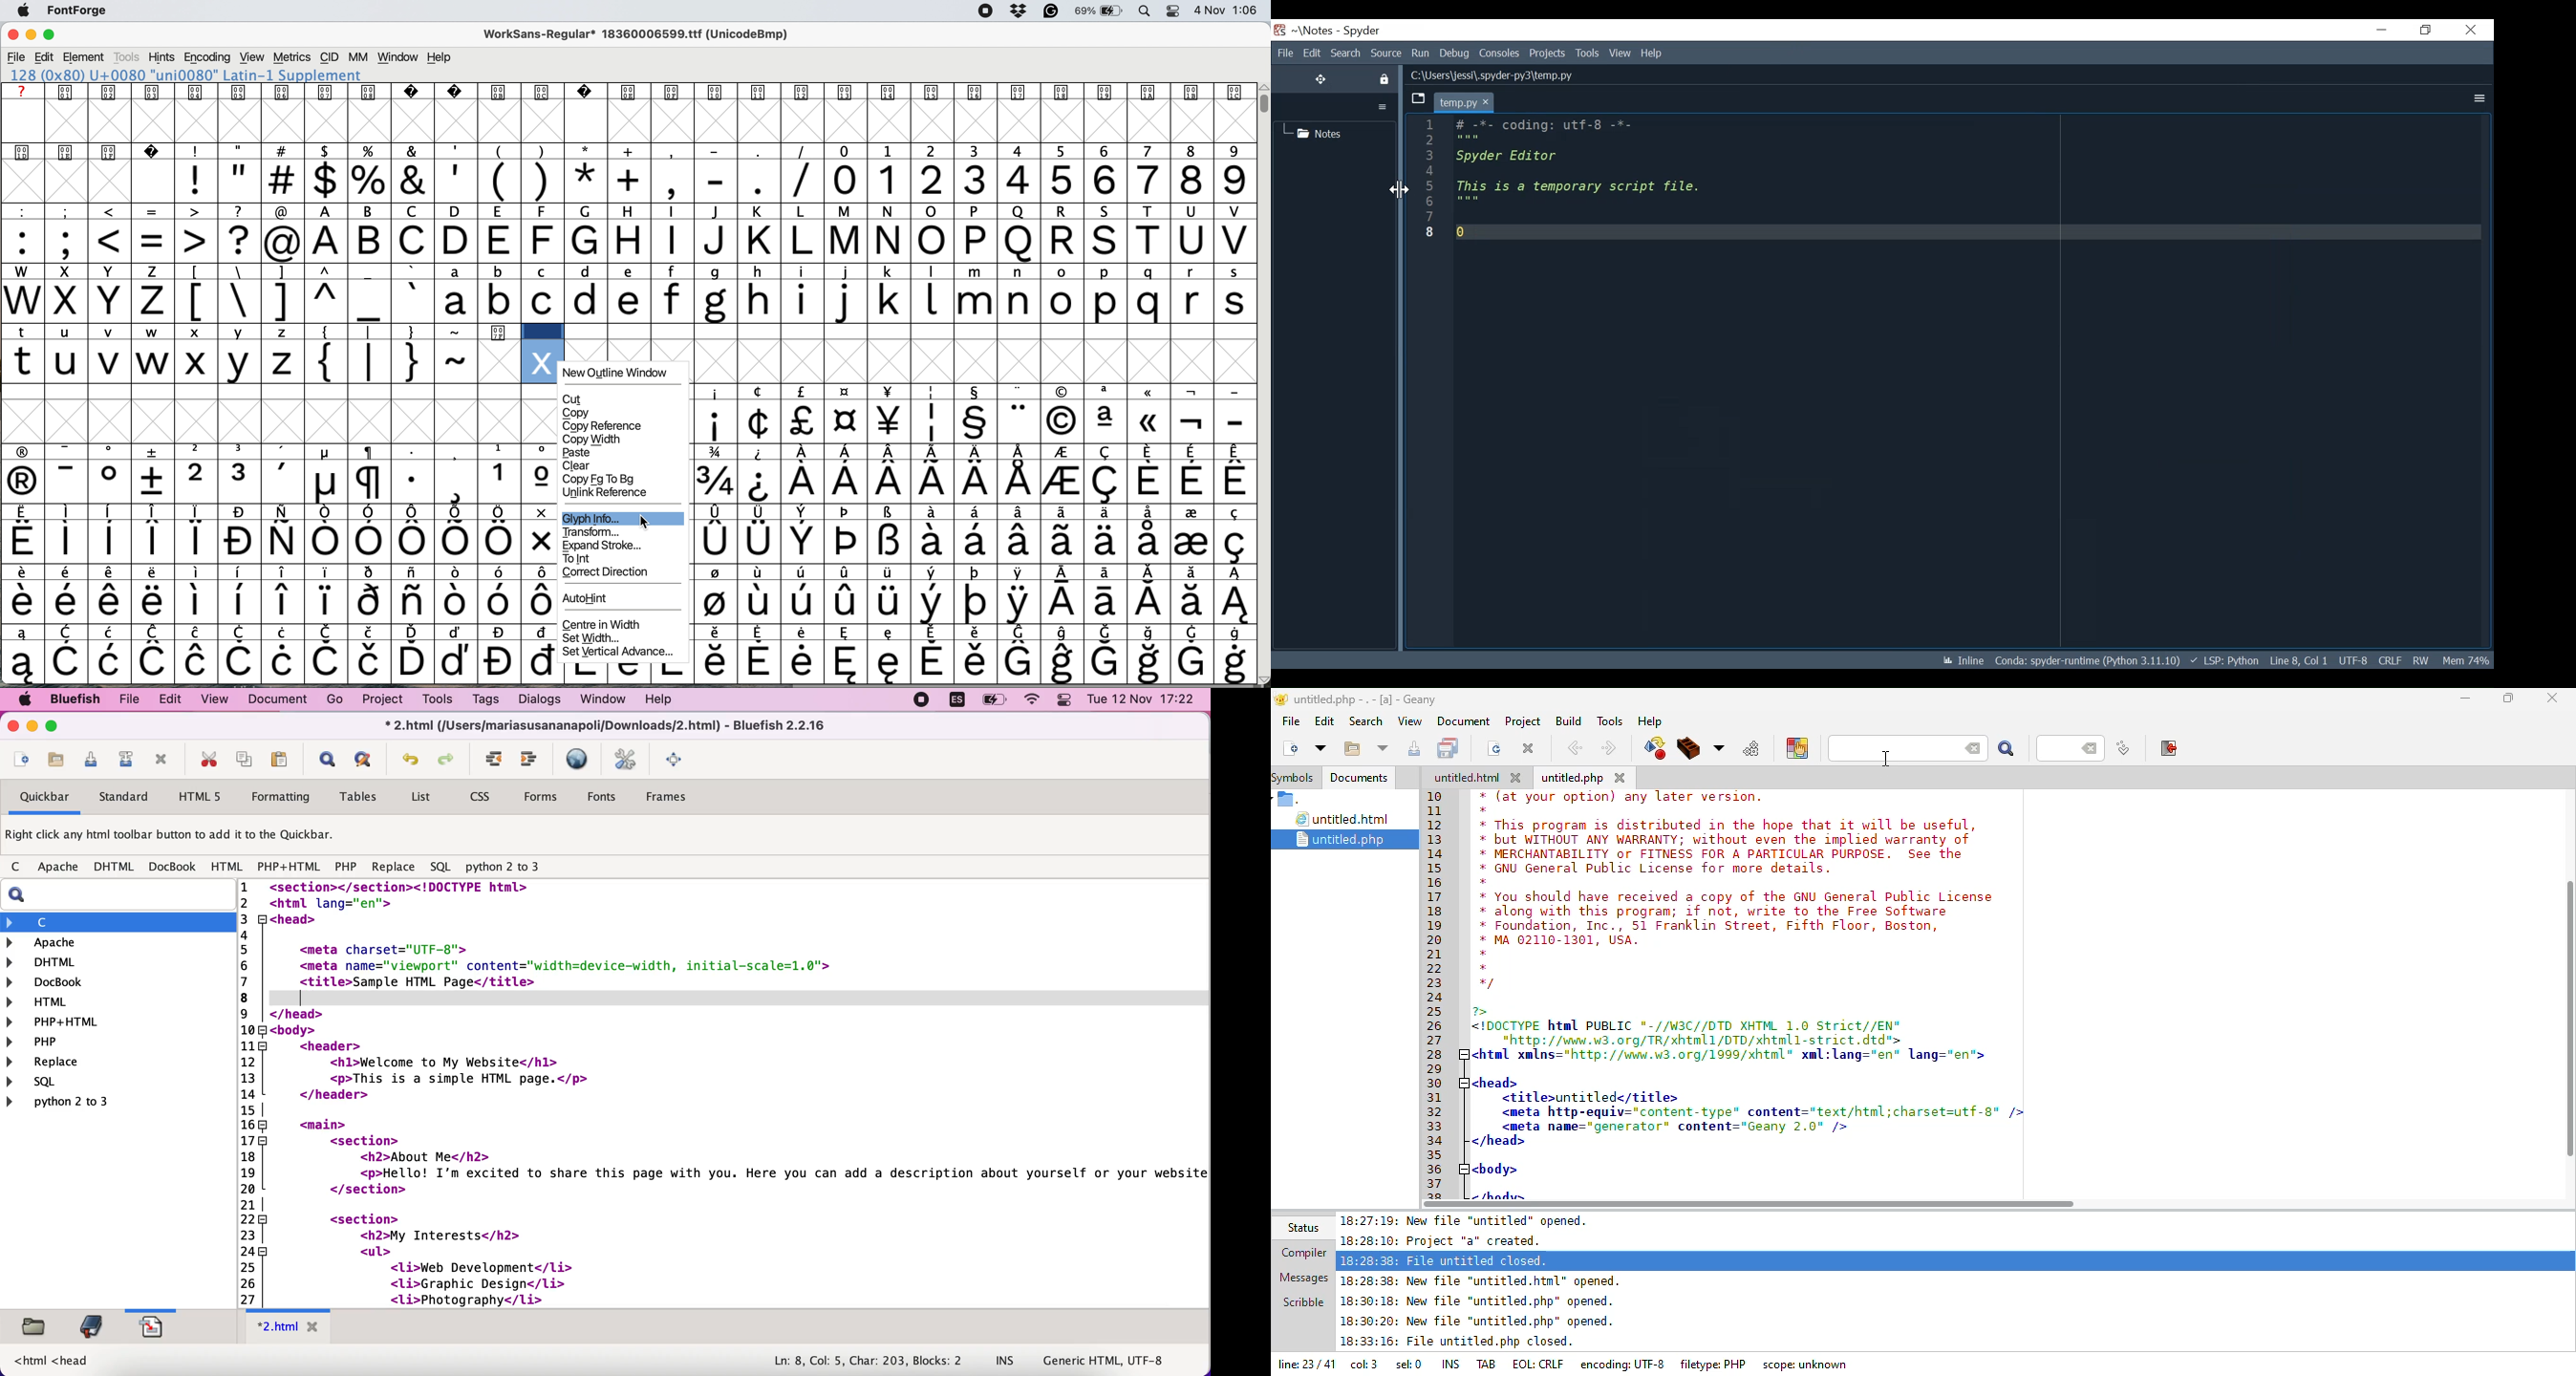 The image size is (2576, 1400). I want to click on forms, so click(545, 796).